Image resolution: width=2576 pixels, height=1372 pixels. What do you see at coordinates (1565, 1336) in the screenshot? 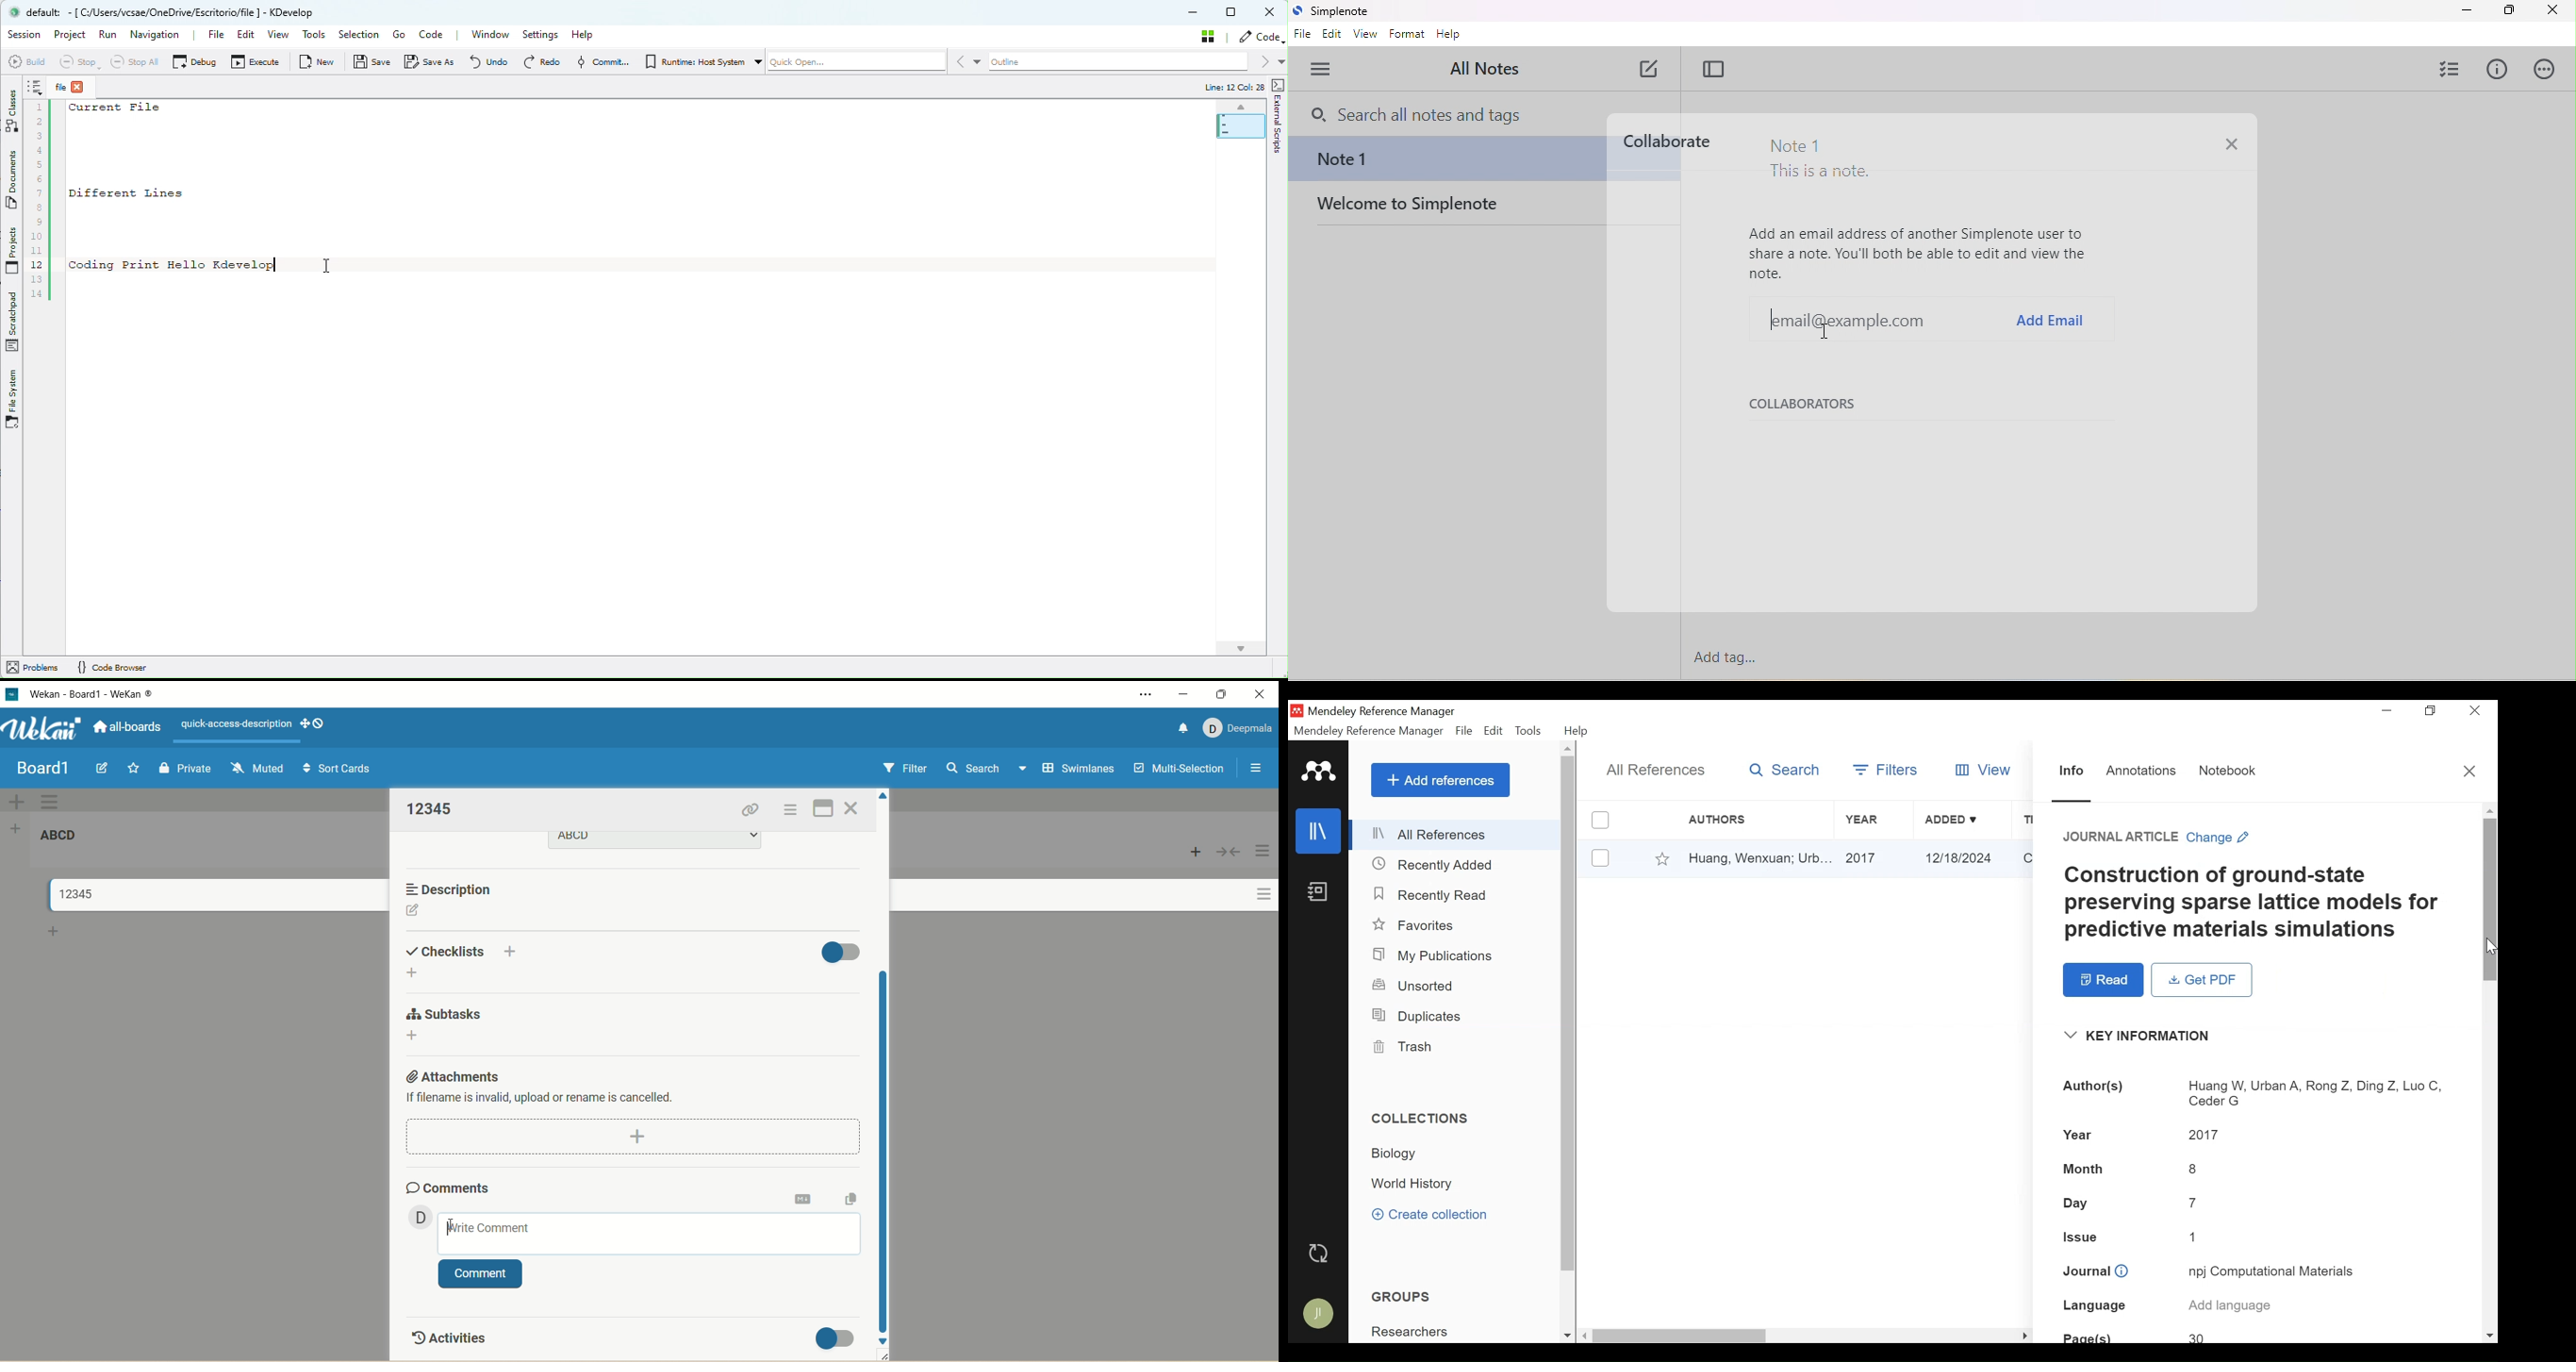
I see `Scroll down` at bounding box center [1565, 1336].